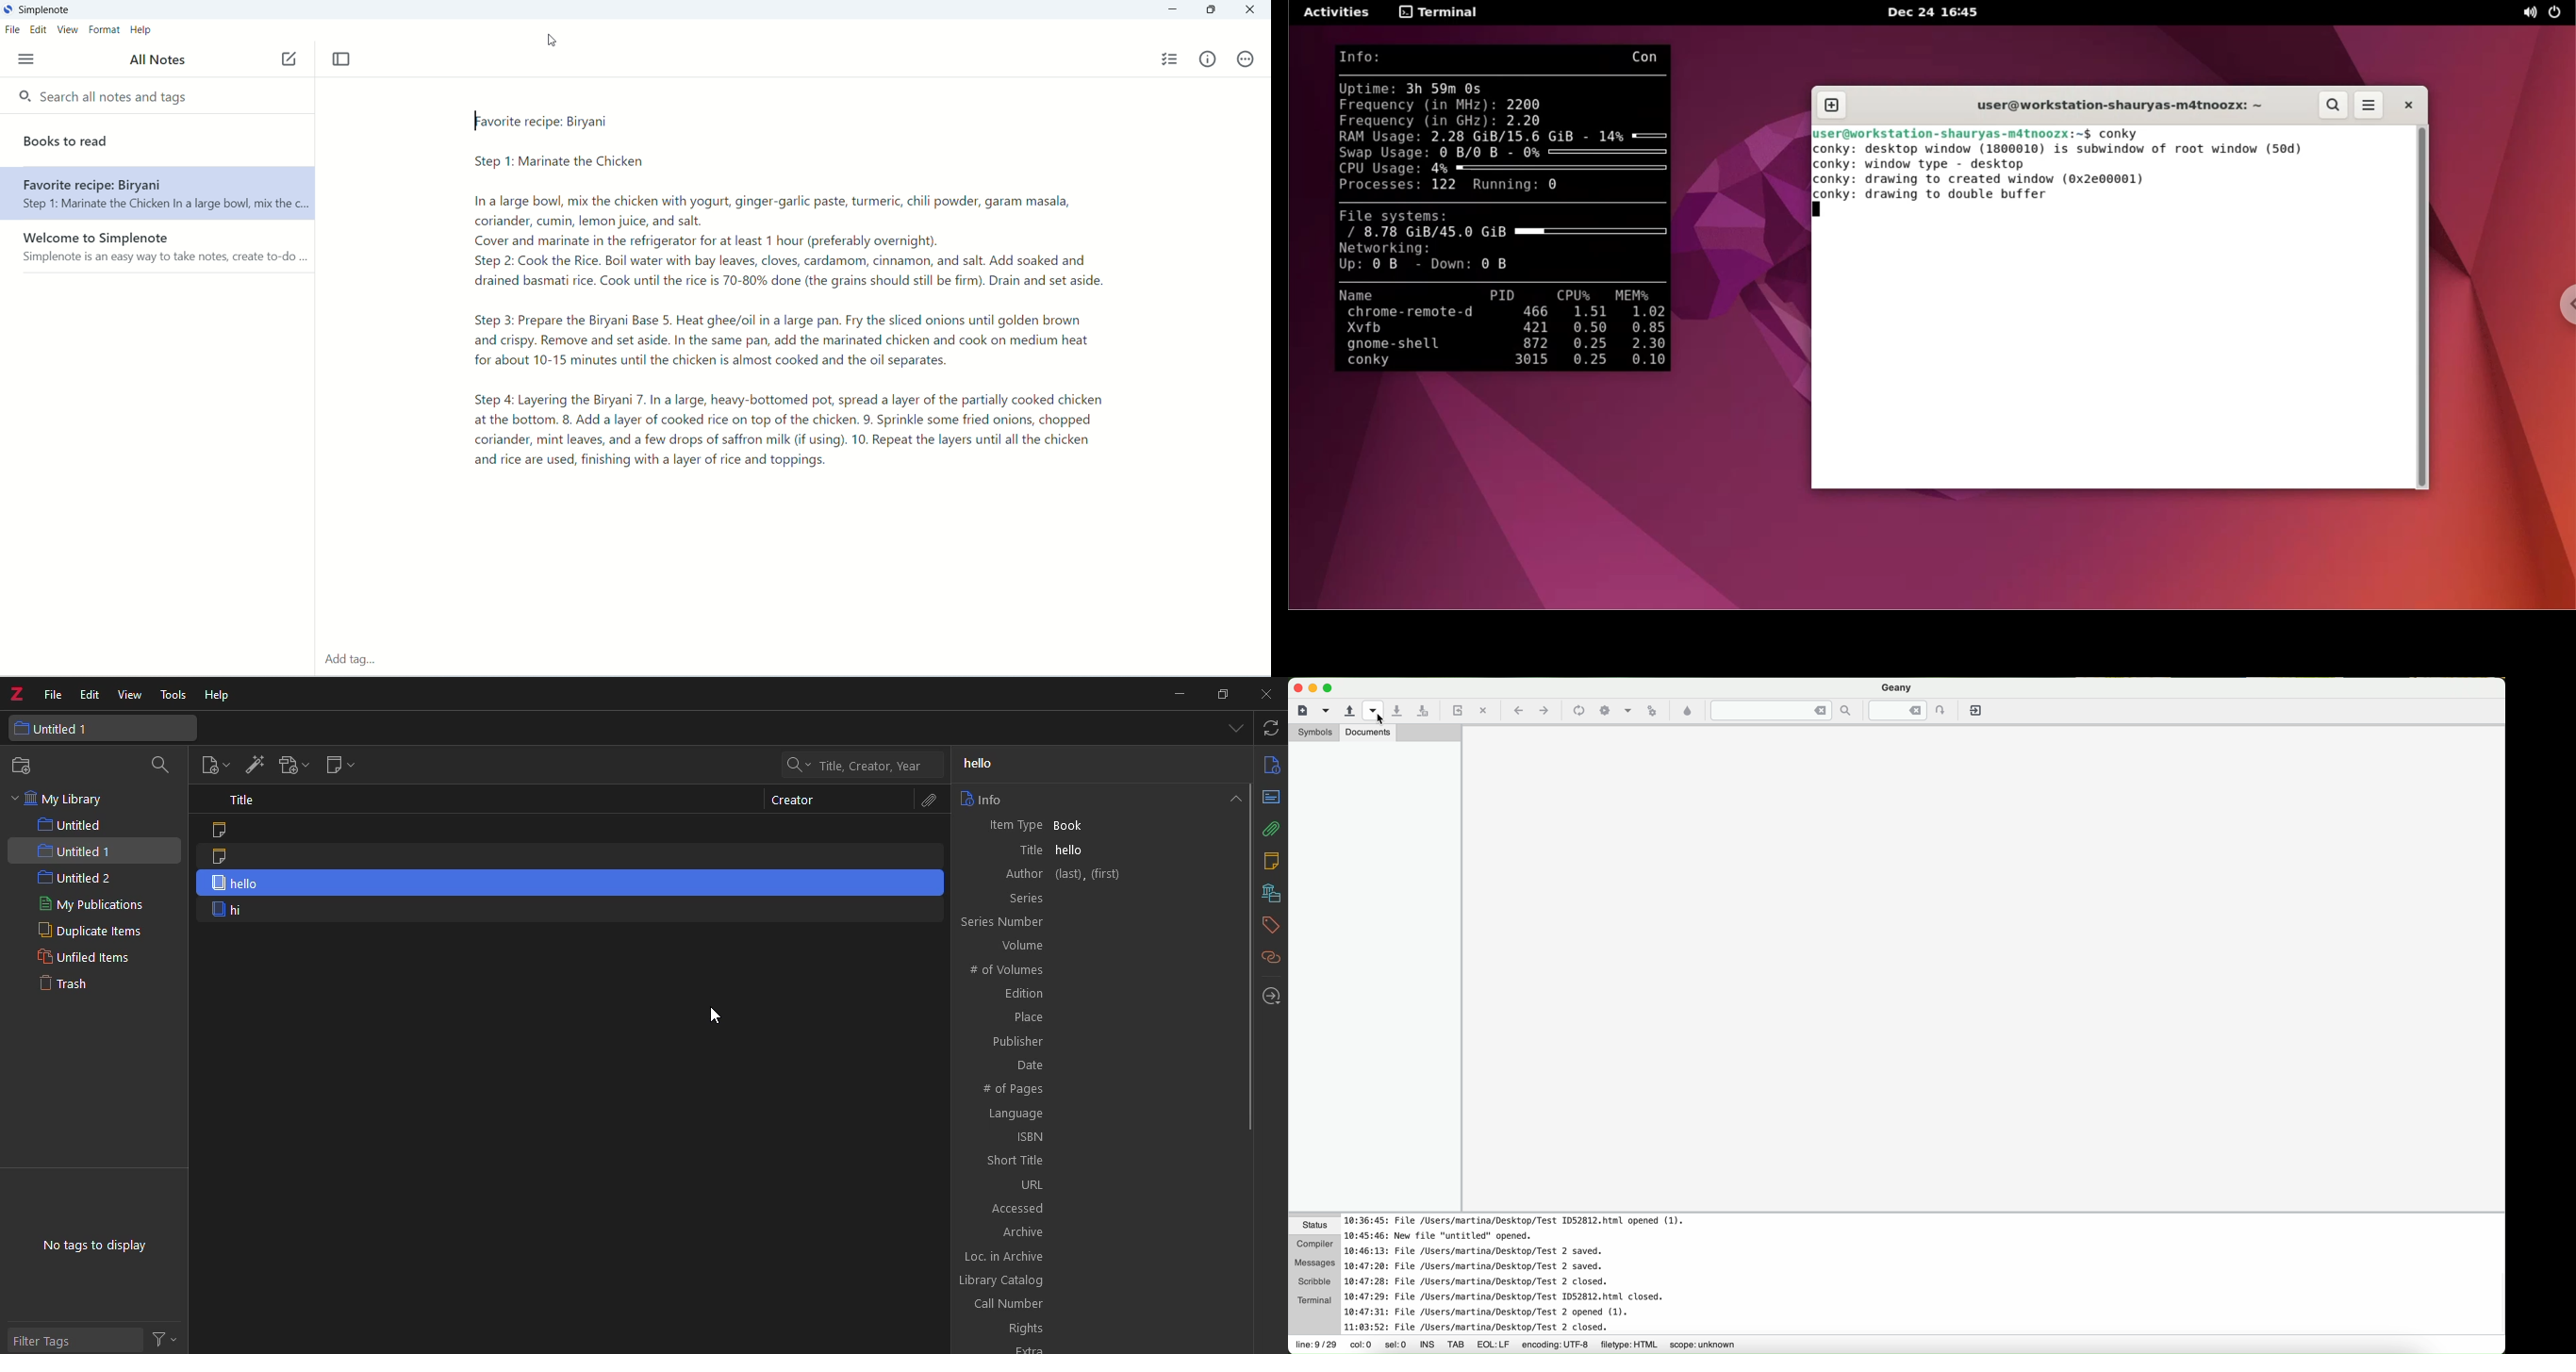 Image resolution: width=2576 pixels, height=1372 pixels. I want to click on Author: (last), (first), so click(1098, 874).